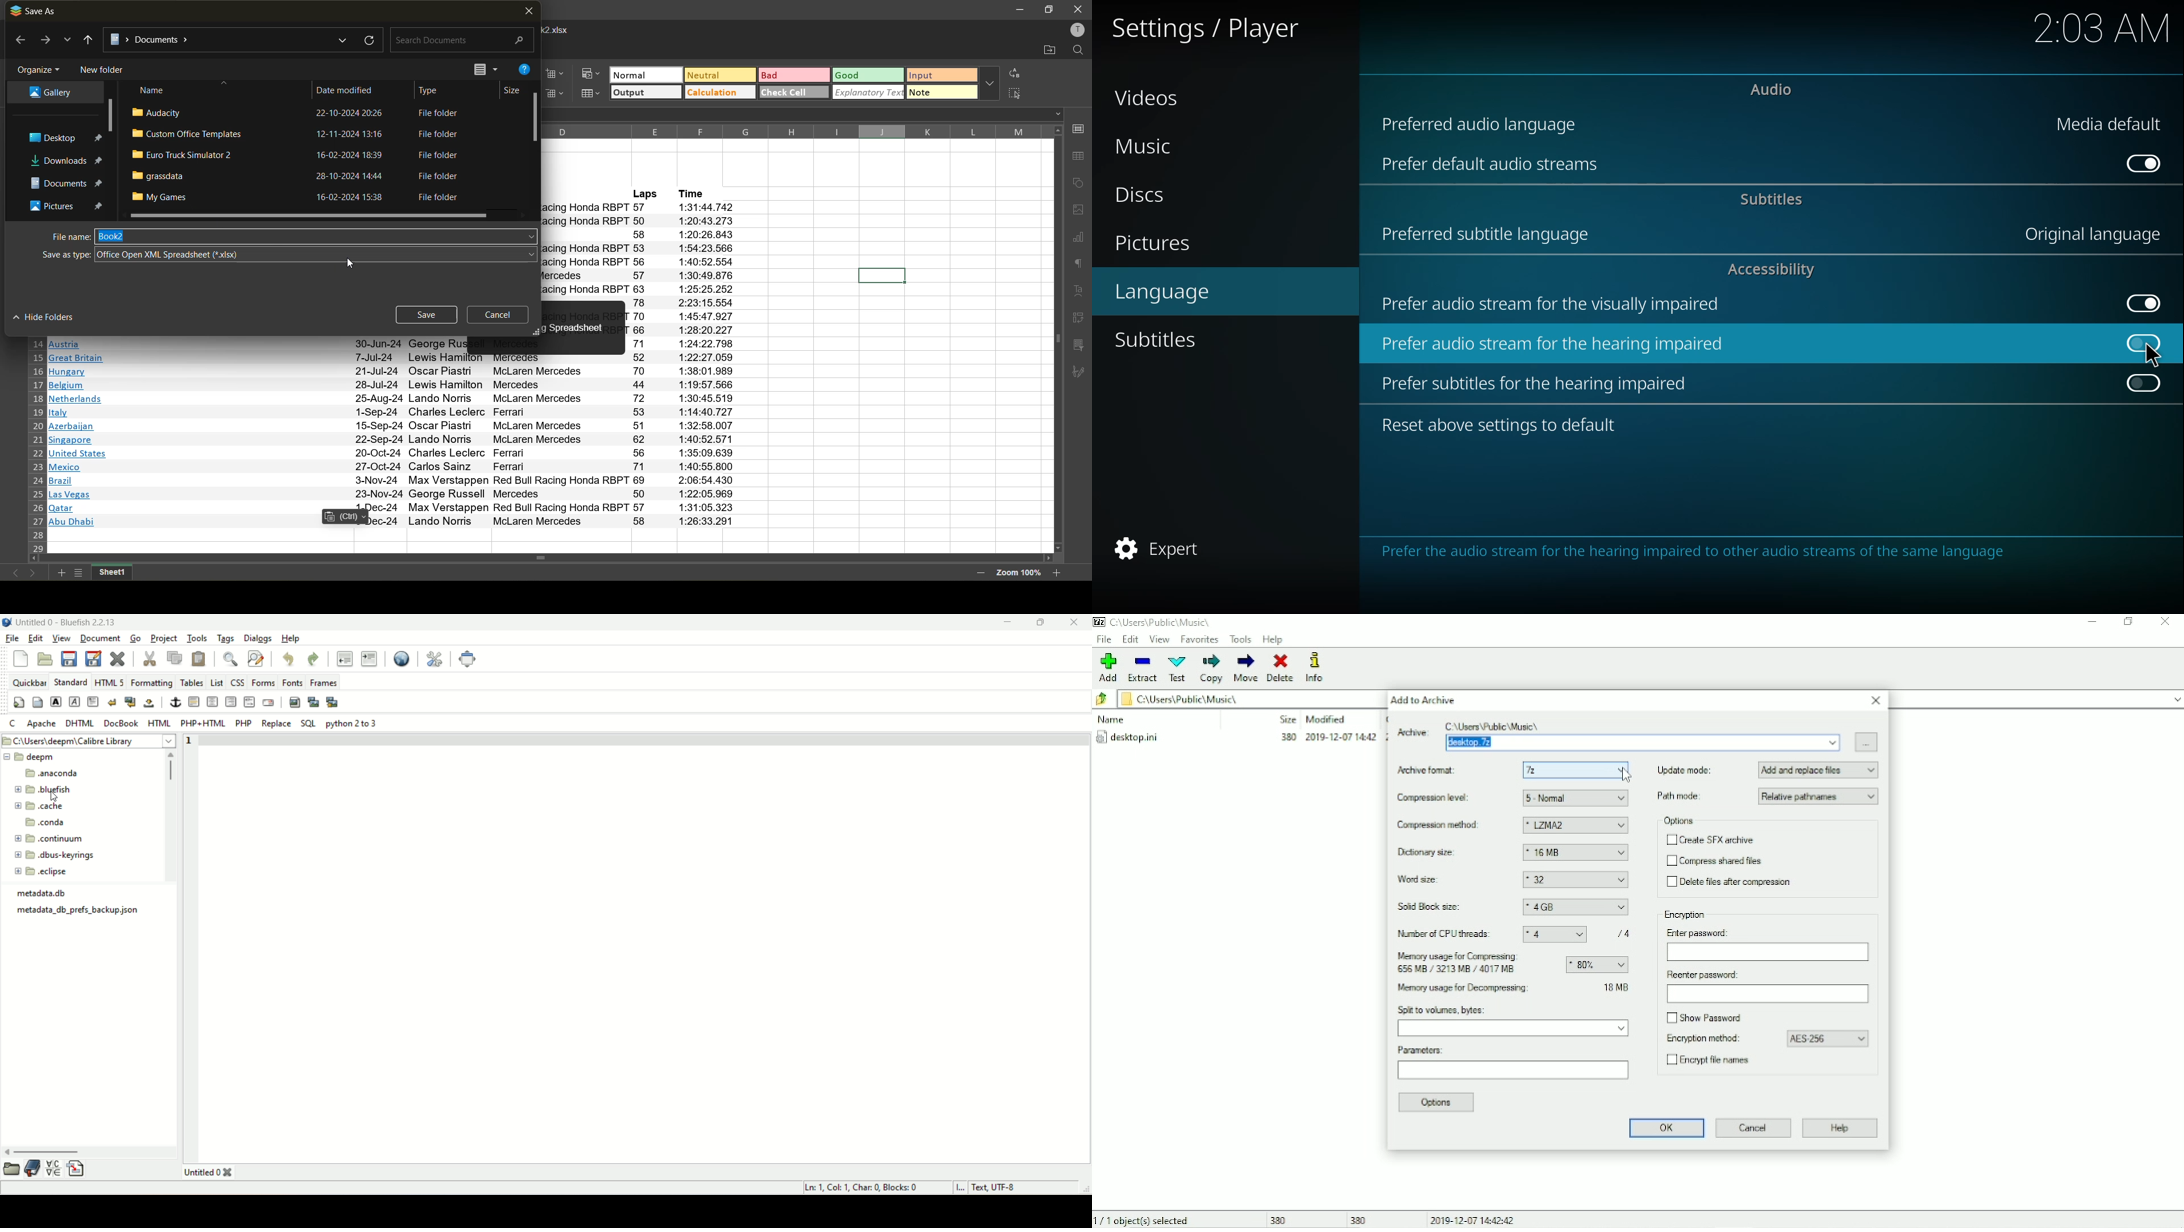 Image resolution: width=2184 pixels, height=1232 pixels. What do you see at coordinates (88, 40) in the screenshot?
I see `go to the history` at bounding box center [88, 40].